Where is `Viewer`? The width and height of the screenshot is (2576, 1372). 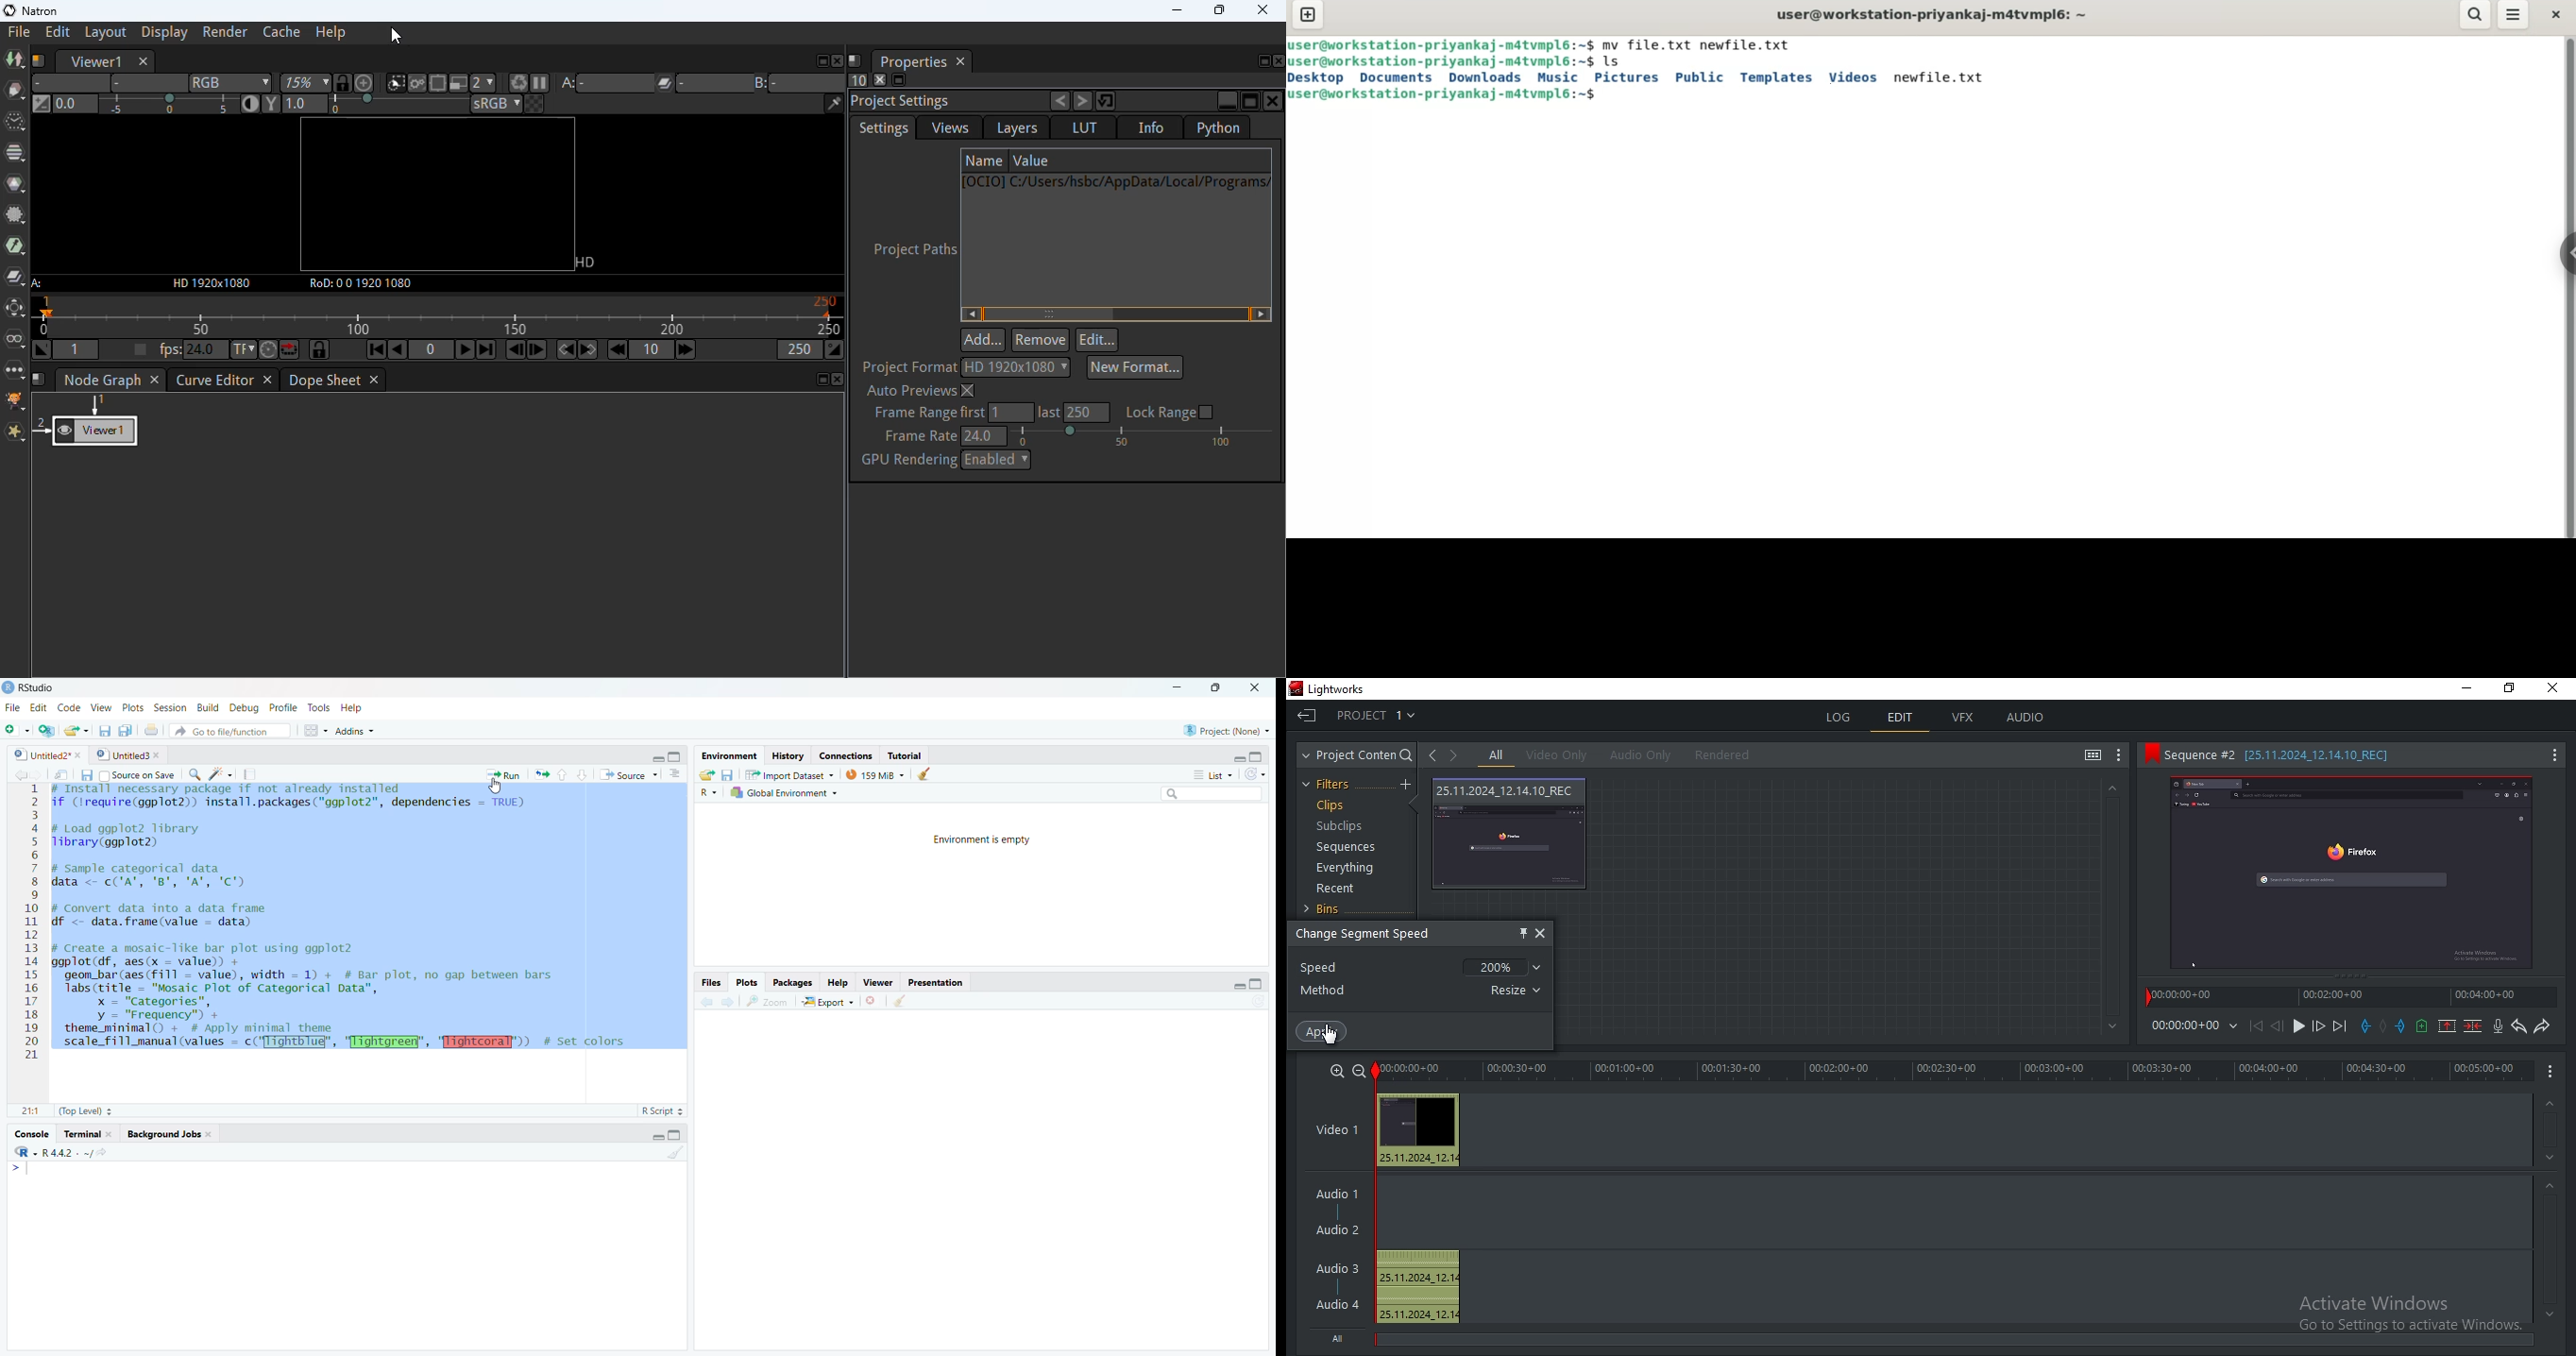 Viewer is located at coordinates (879, 982).